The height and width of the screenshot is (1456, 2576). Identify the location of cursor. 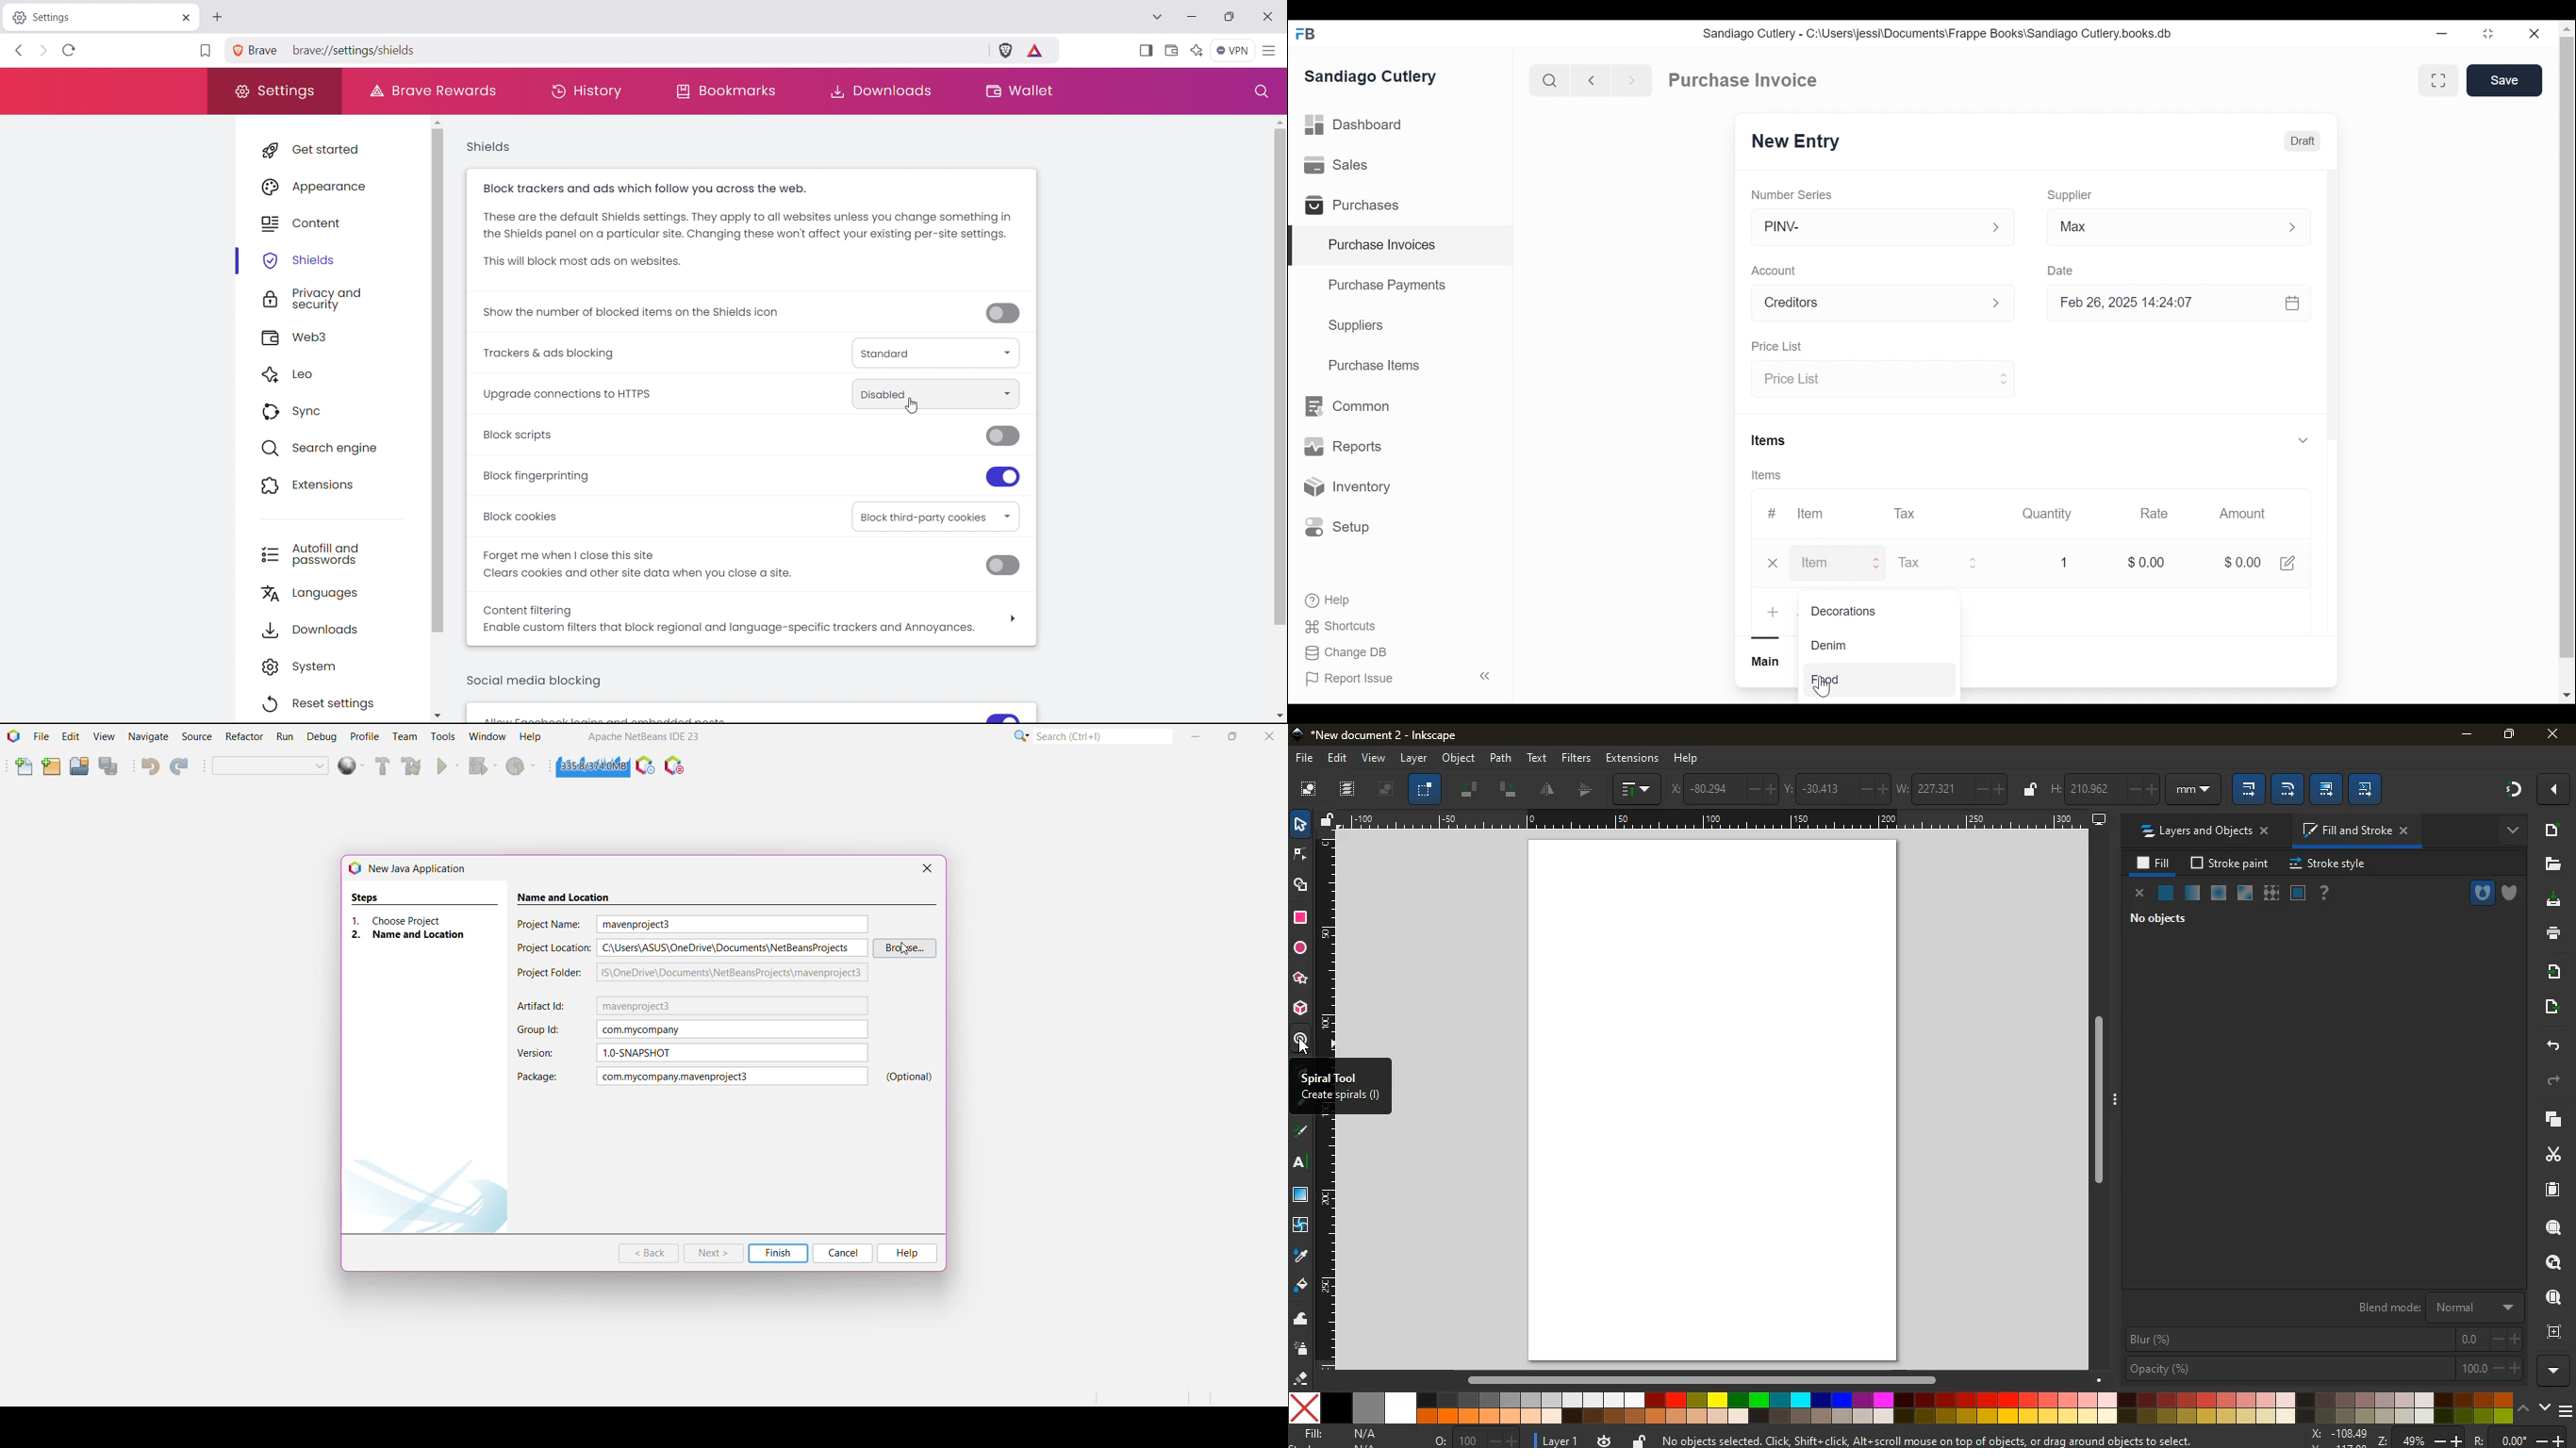
(906, 949).